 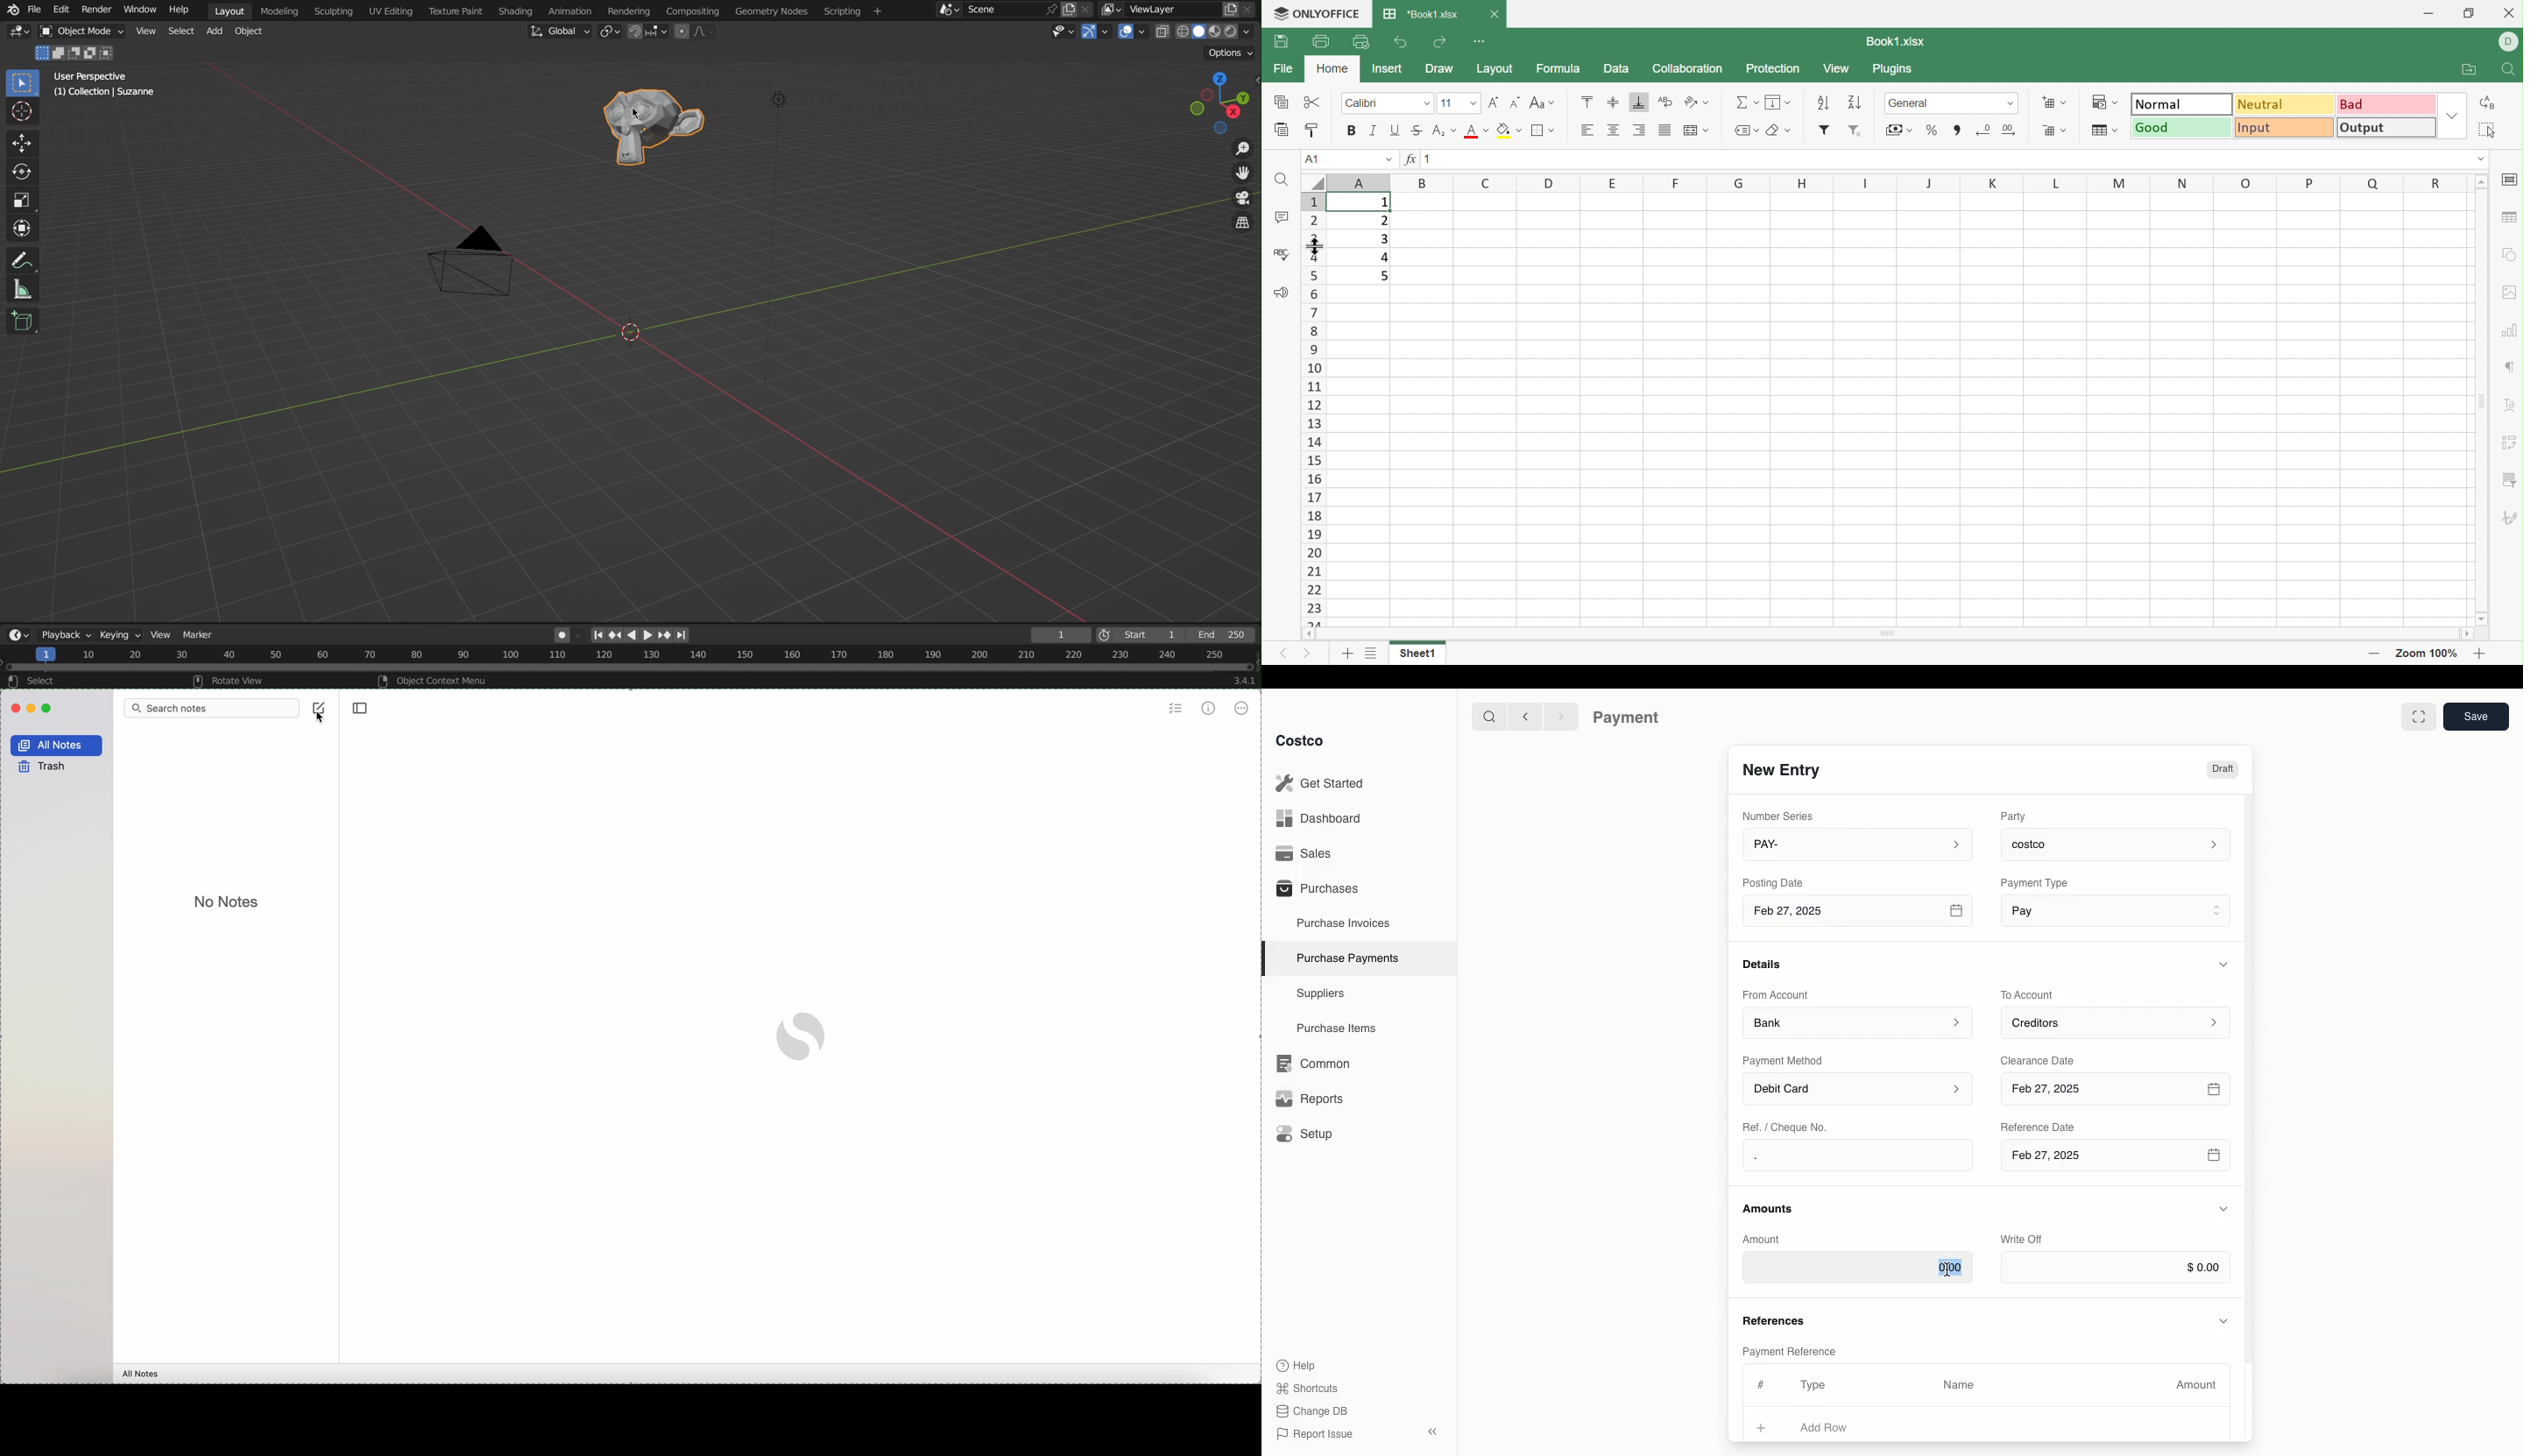 I want to click on Find, so click(x=1284, y=182).